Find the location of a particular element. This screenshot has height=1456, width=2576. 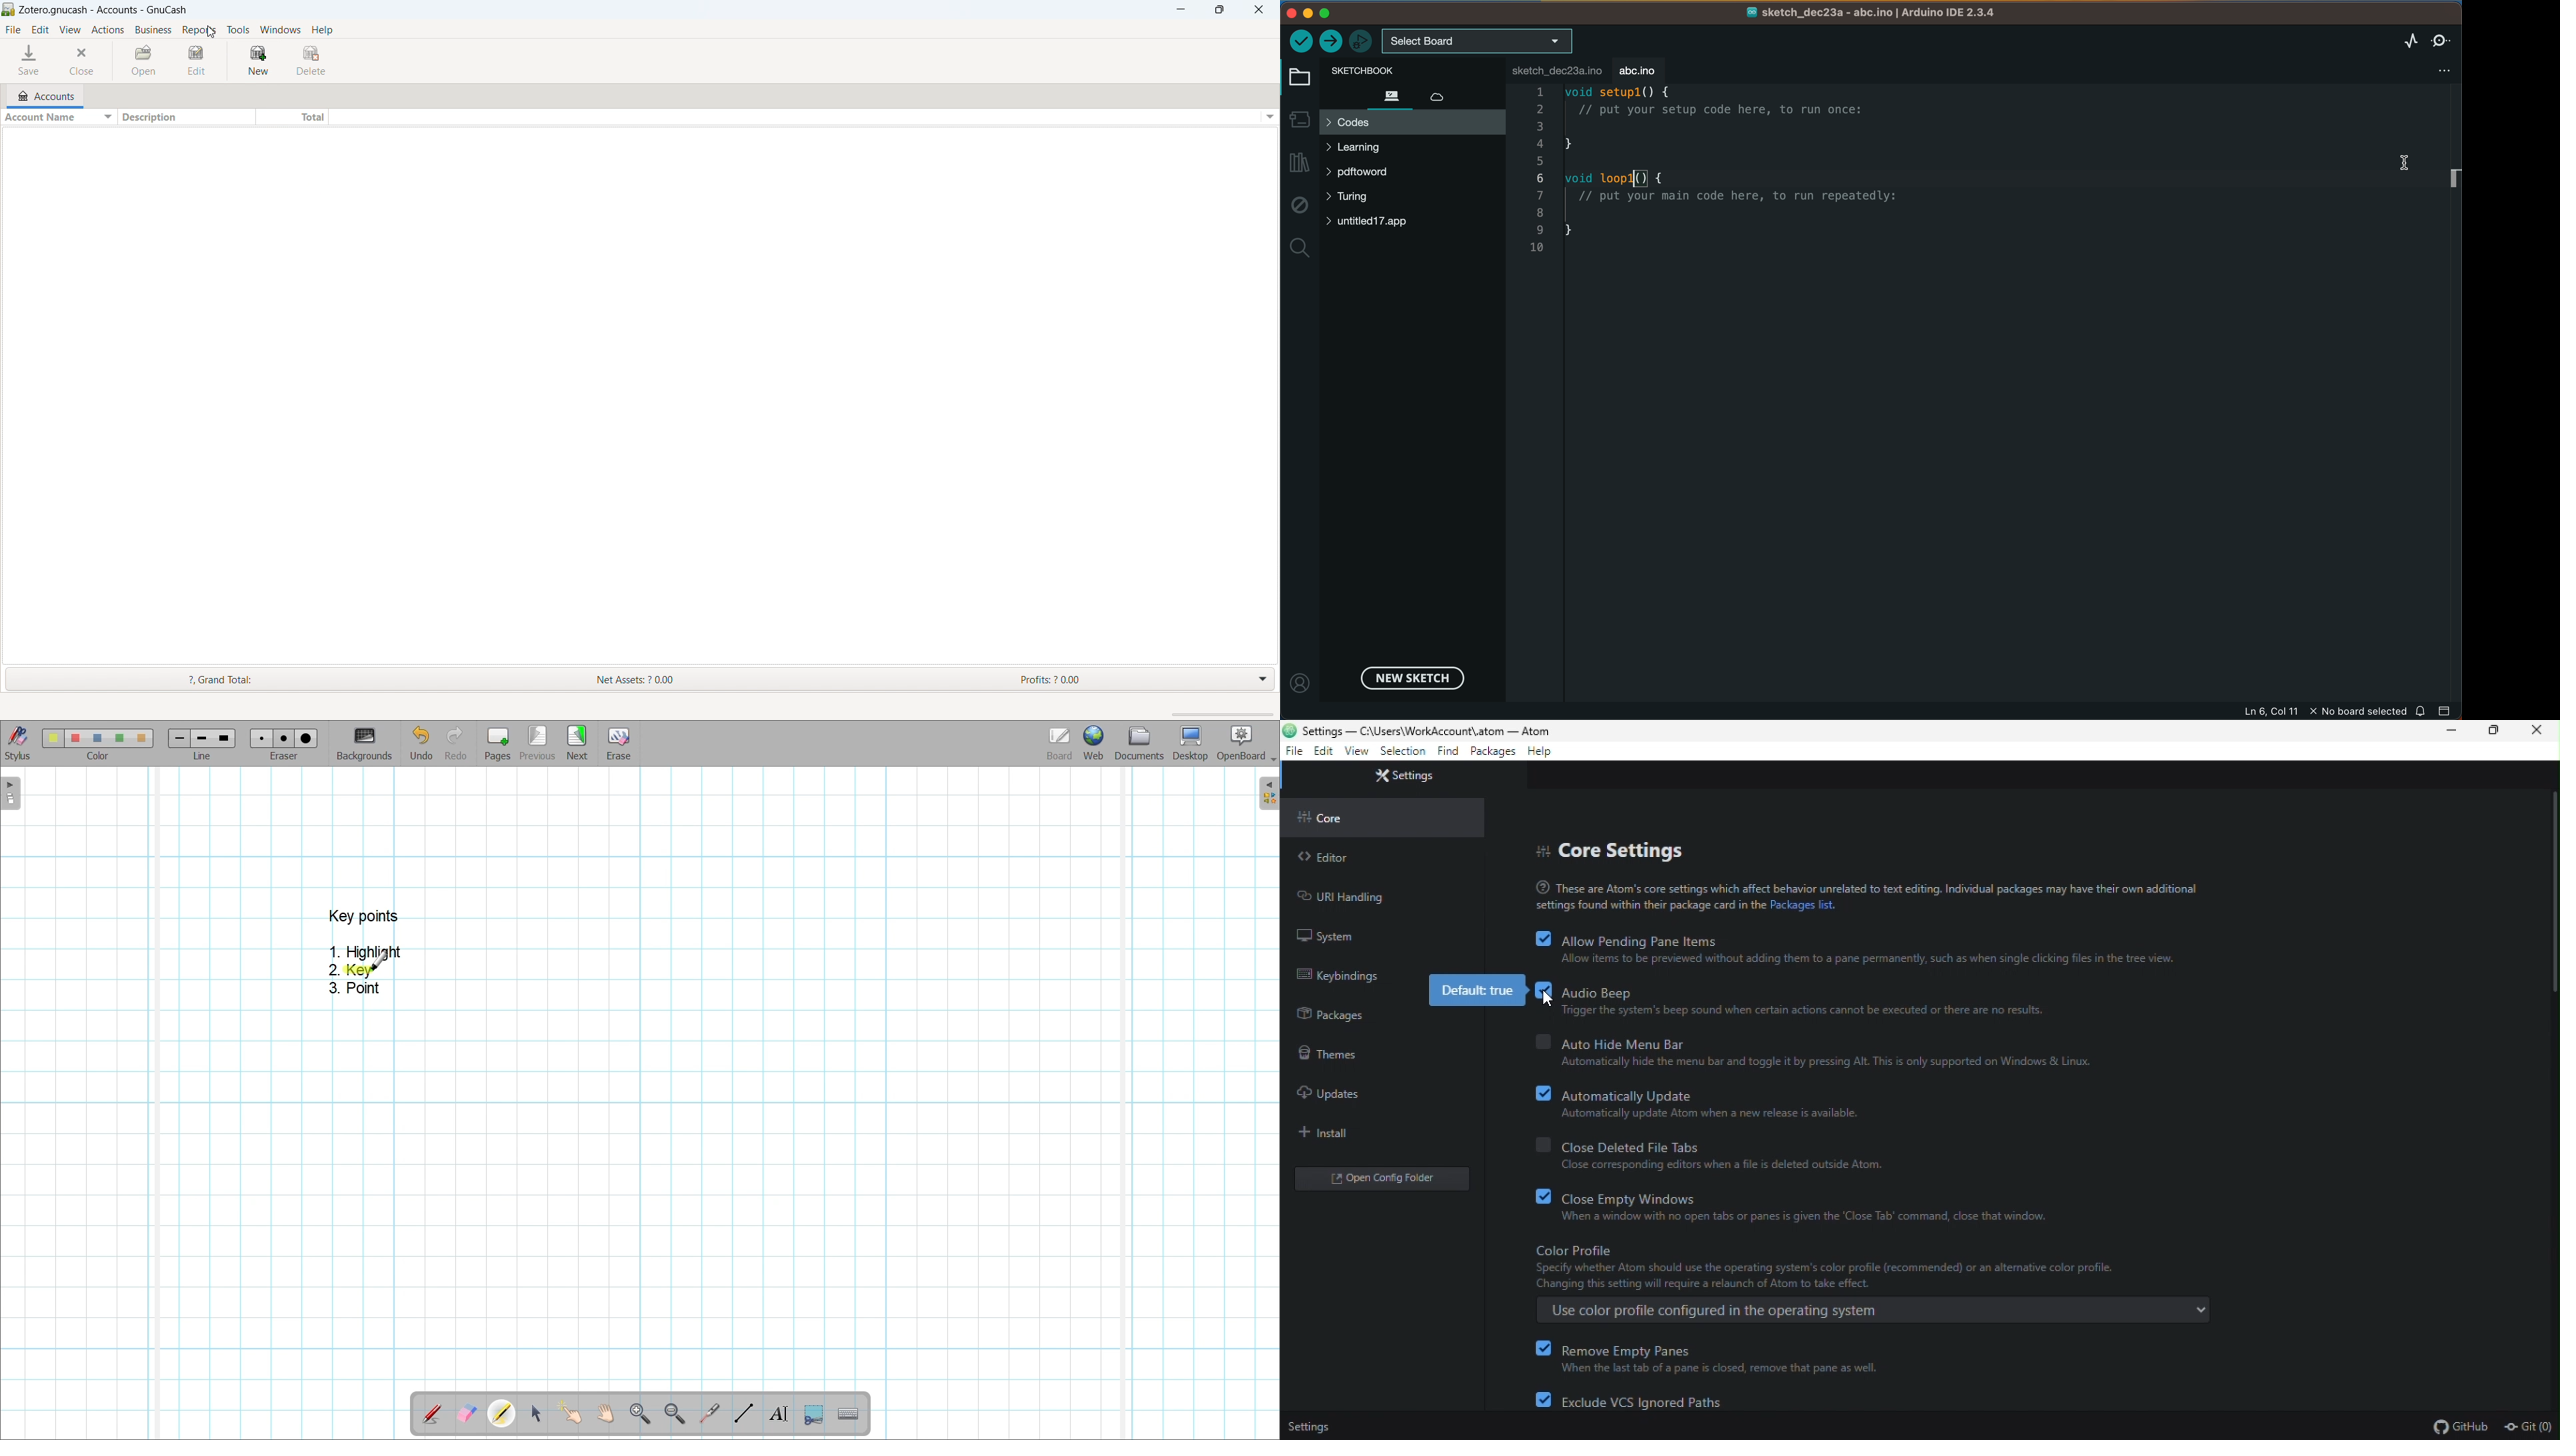

1. Highlight is located at coordinates (366, 951).